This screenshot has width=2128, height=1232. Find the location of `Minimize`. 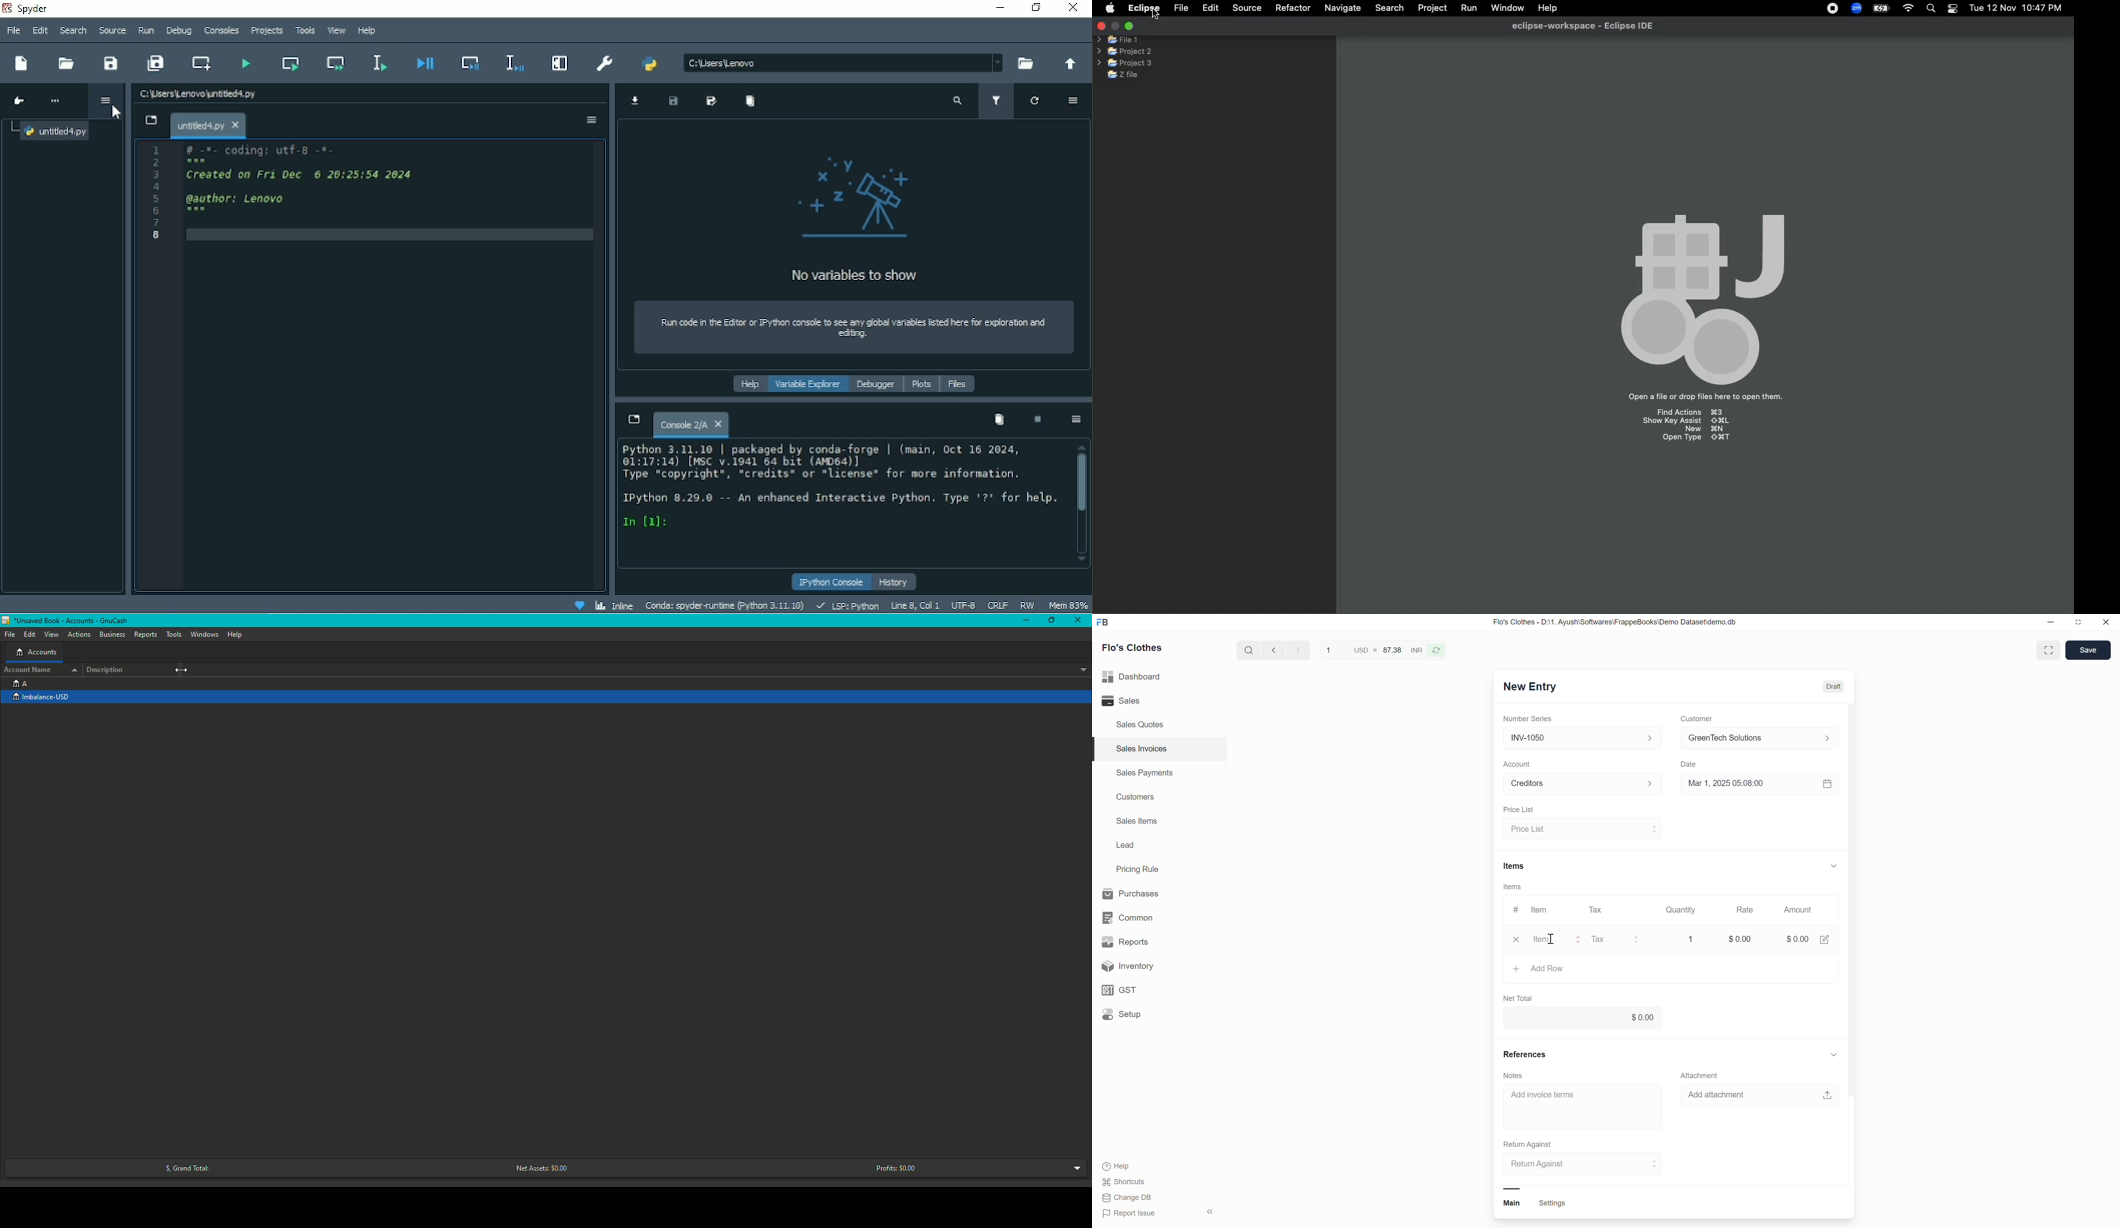

Minimize is located at coordinates (1027, 621).